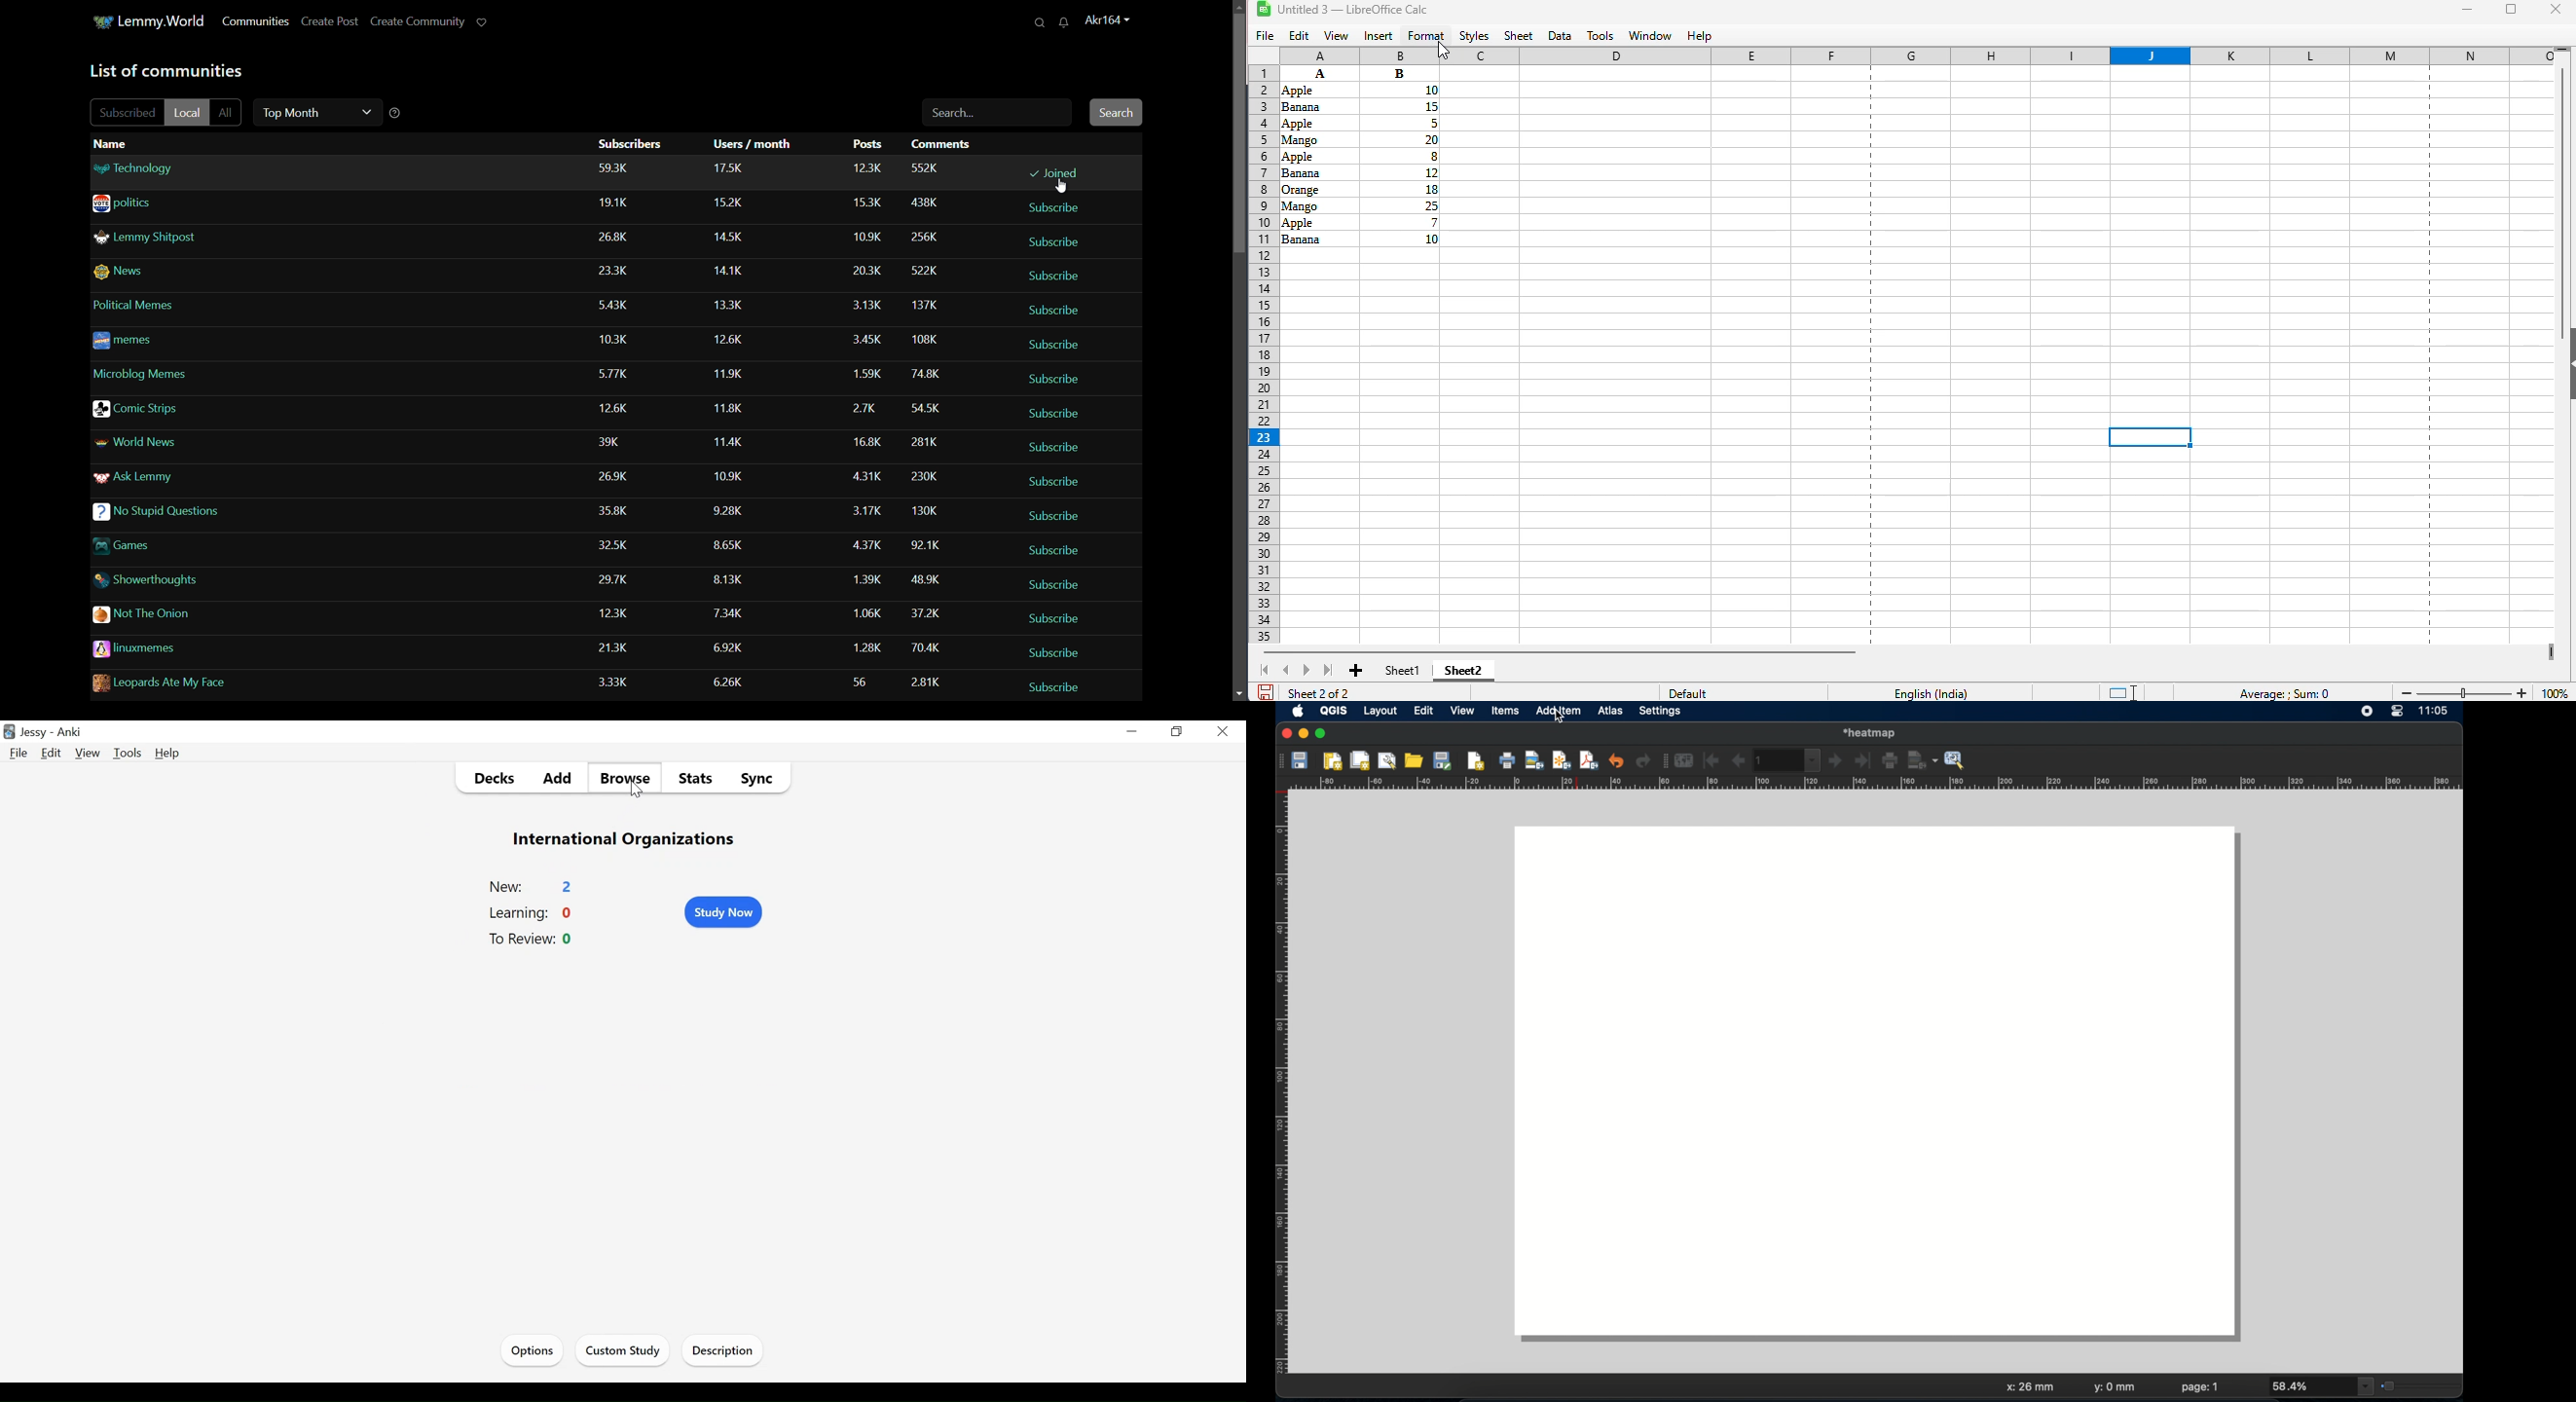 The width and height of the screenshot is (2576, 1428). Describe the element at coordinates (166, 70) in the screenshot. I see `list of communities` at that location.